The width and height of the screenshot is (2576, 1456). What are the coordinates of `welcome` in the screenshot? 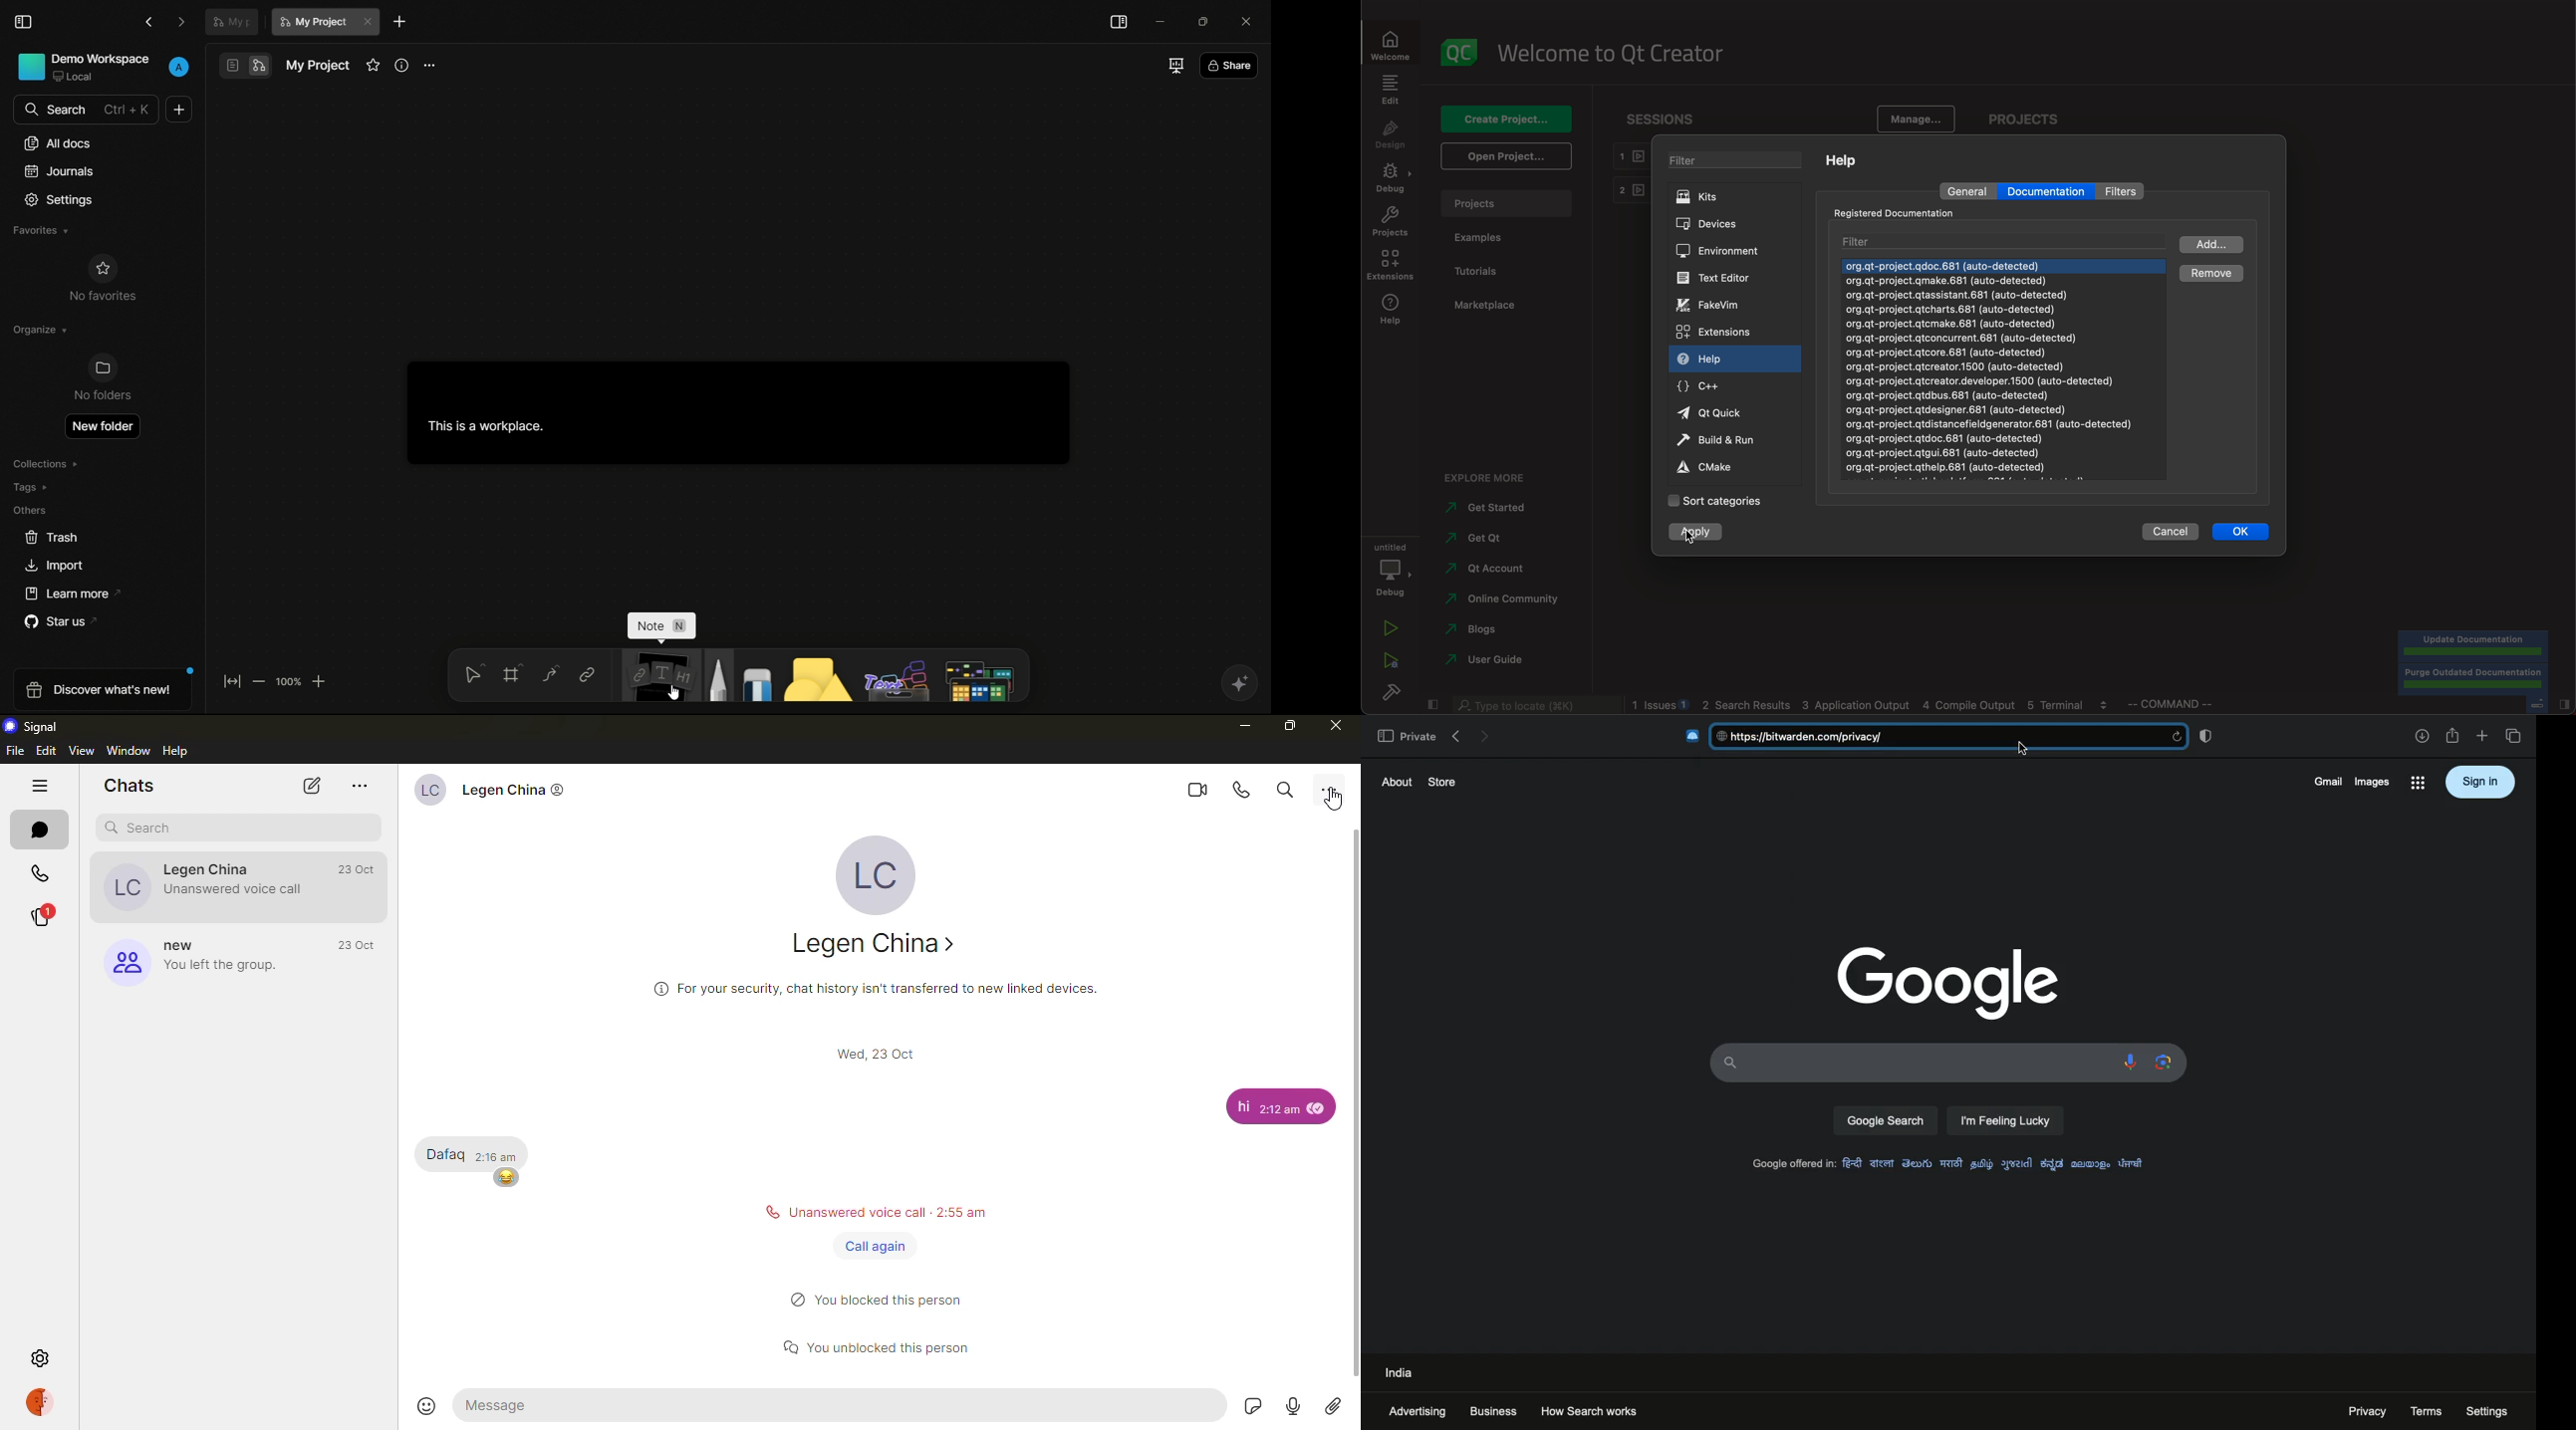 It's located at (1611, 54).